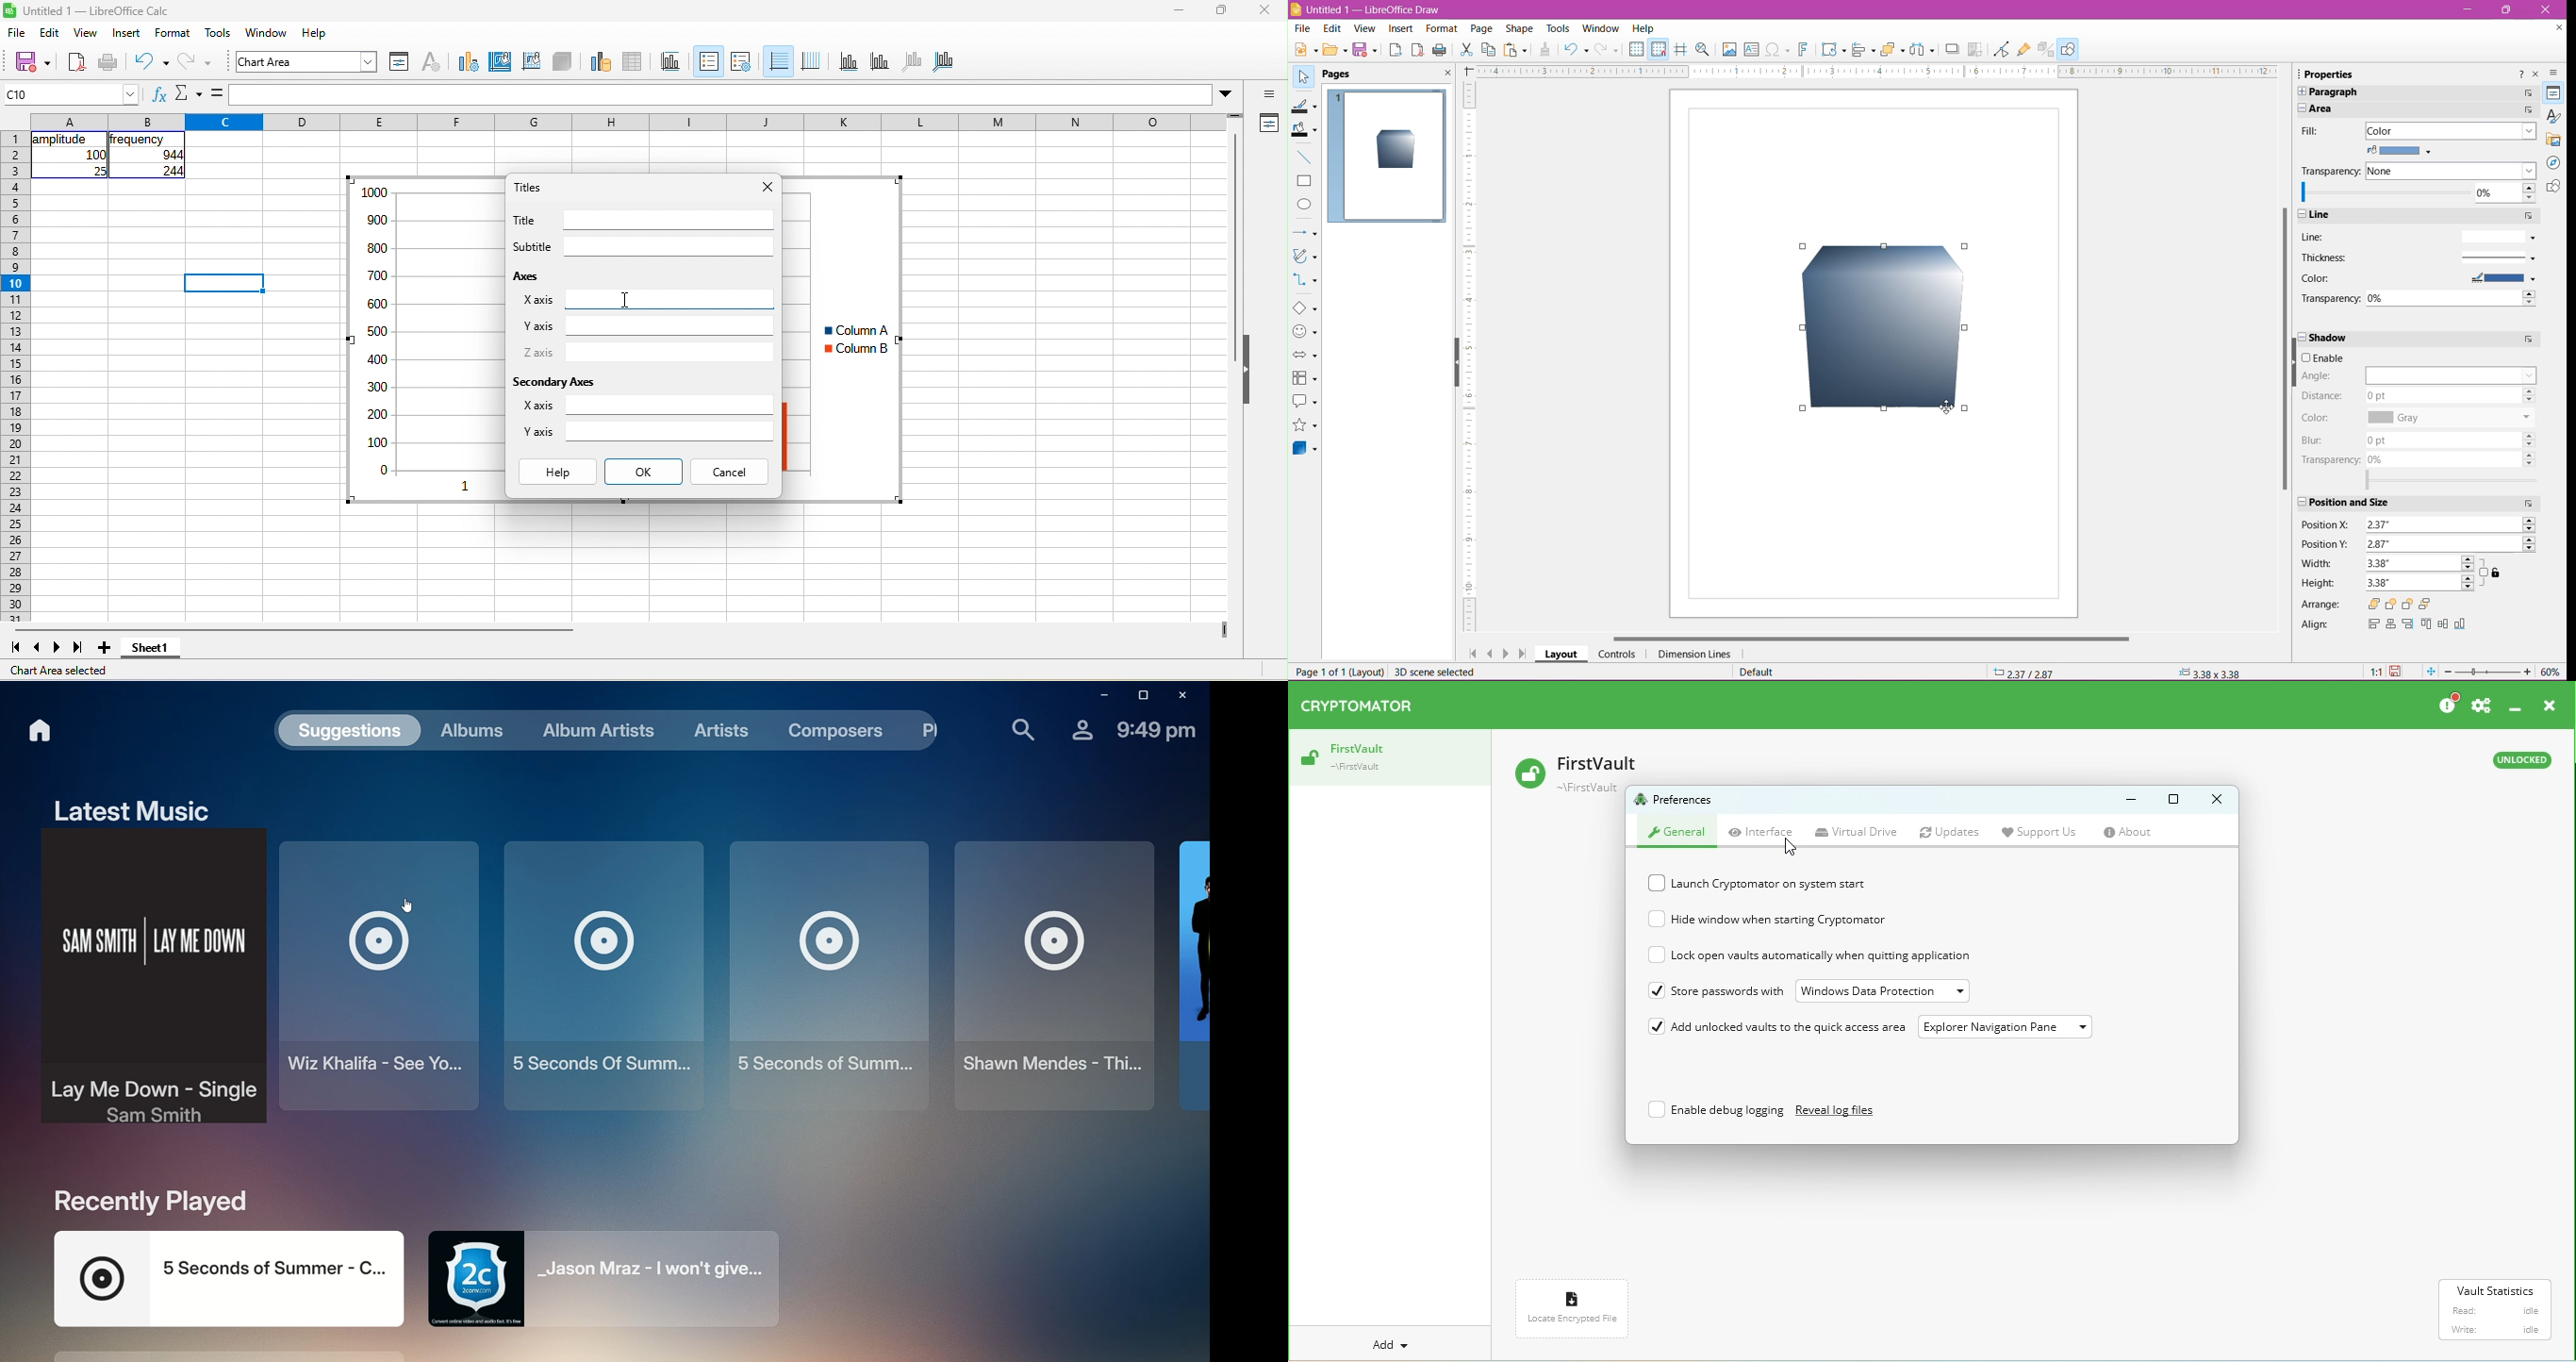 Image resolution: width=2576 pixels, height=1372 pixels. What do you see at coordinates (2001, 49) in the screenshot?
I see `Toggle Point Edit Mode` at bounding box center [2001, 49].